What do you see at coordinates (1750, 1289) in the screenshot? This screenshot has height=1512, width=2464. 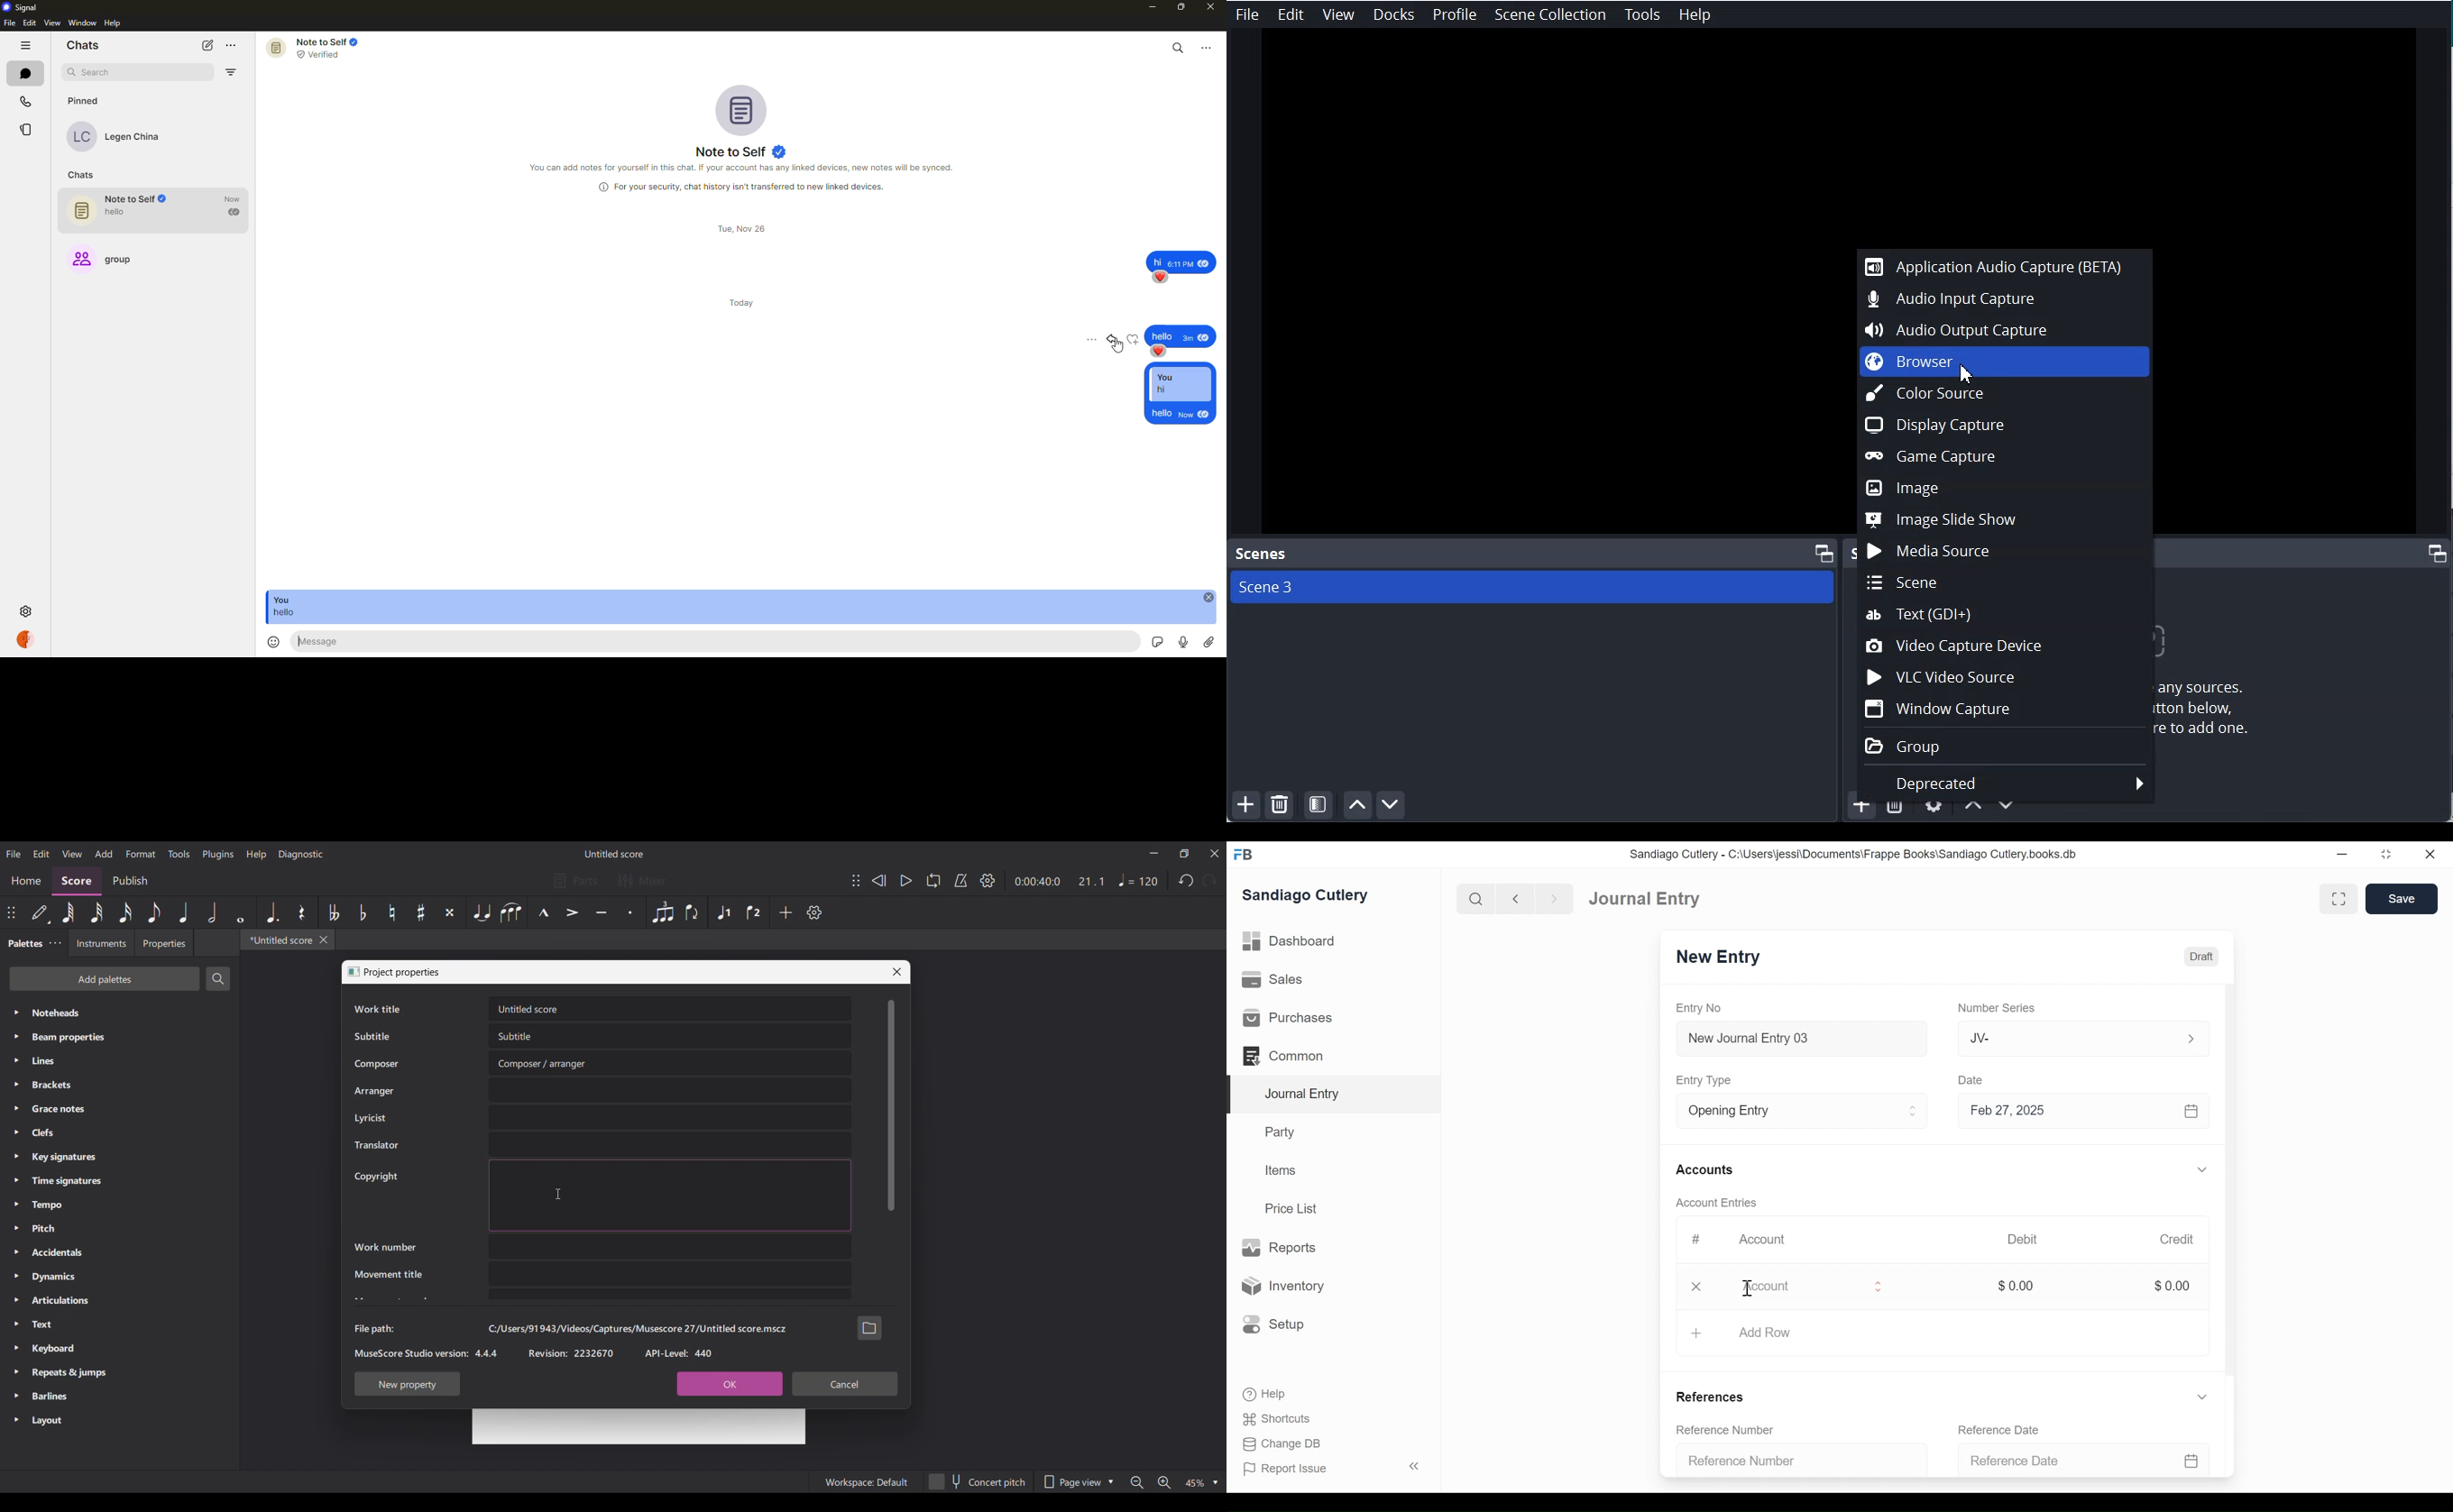 I see `Cursor` at bounding box center [1750, 1289].